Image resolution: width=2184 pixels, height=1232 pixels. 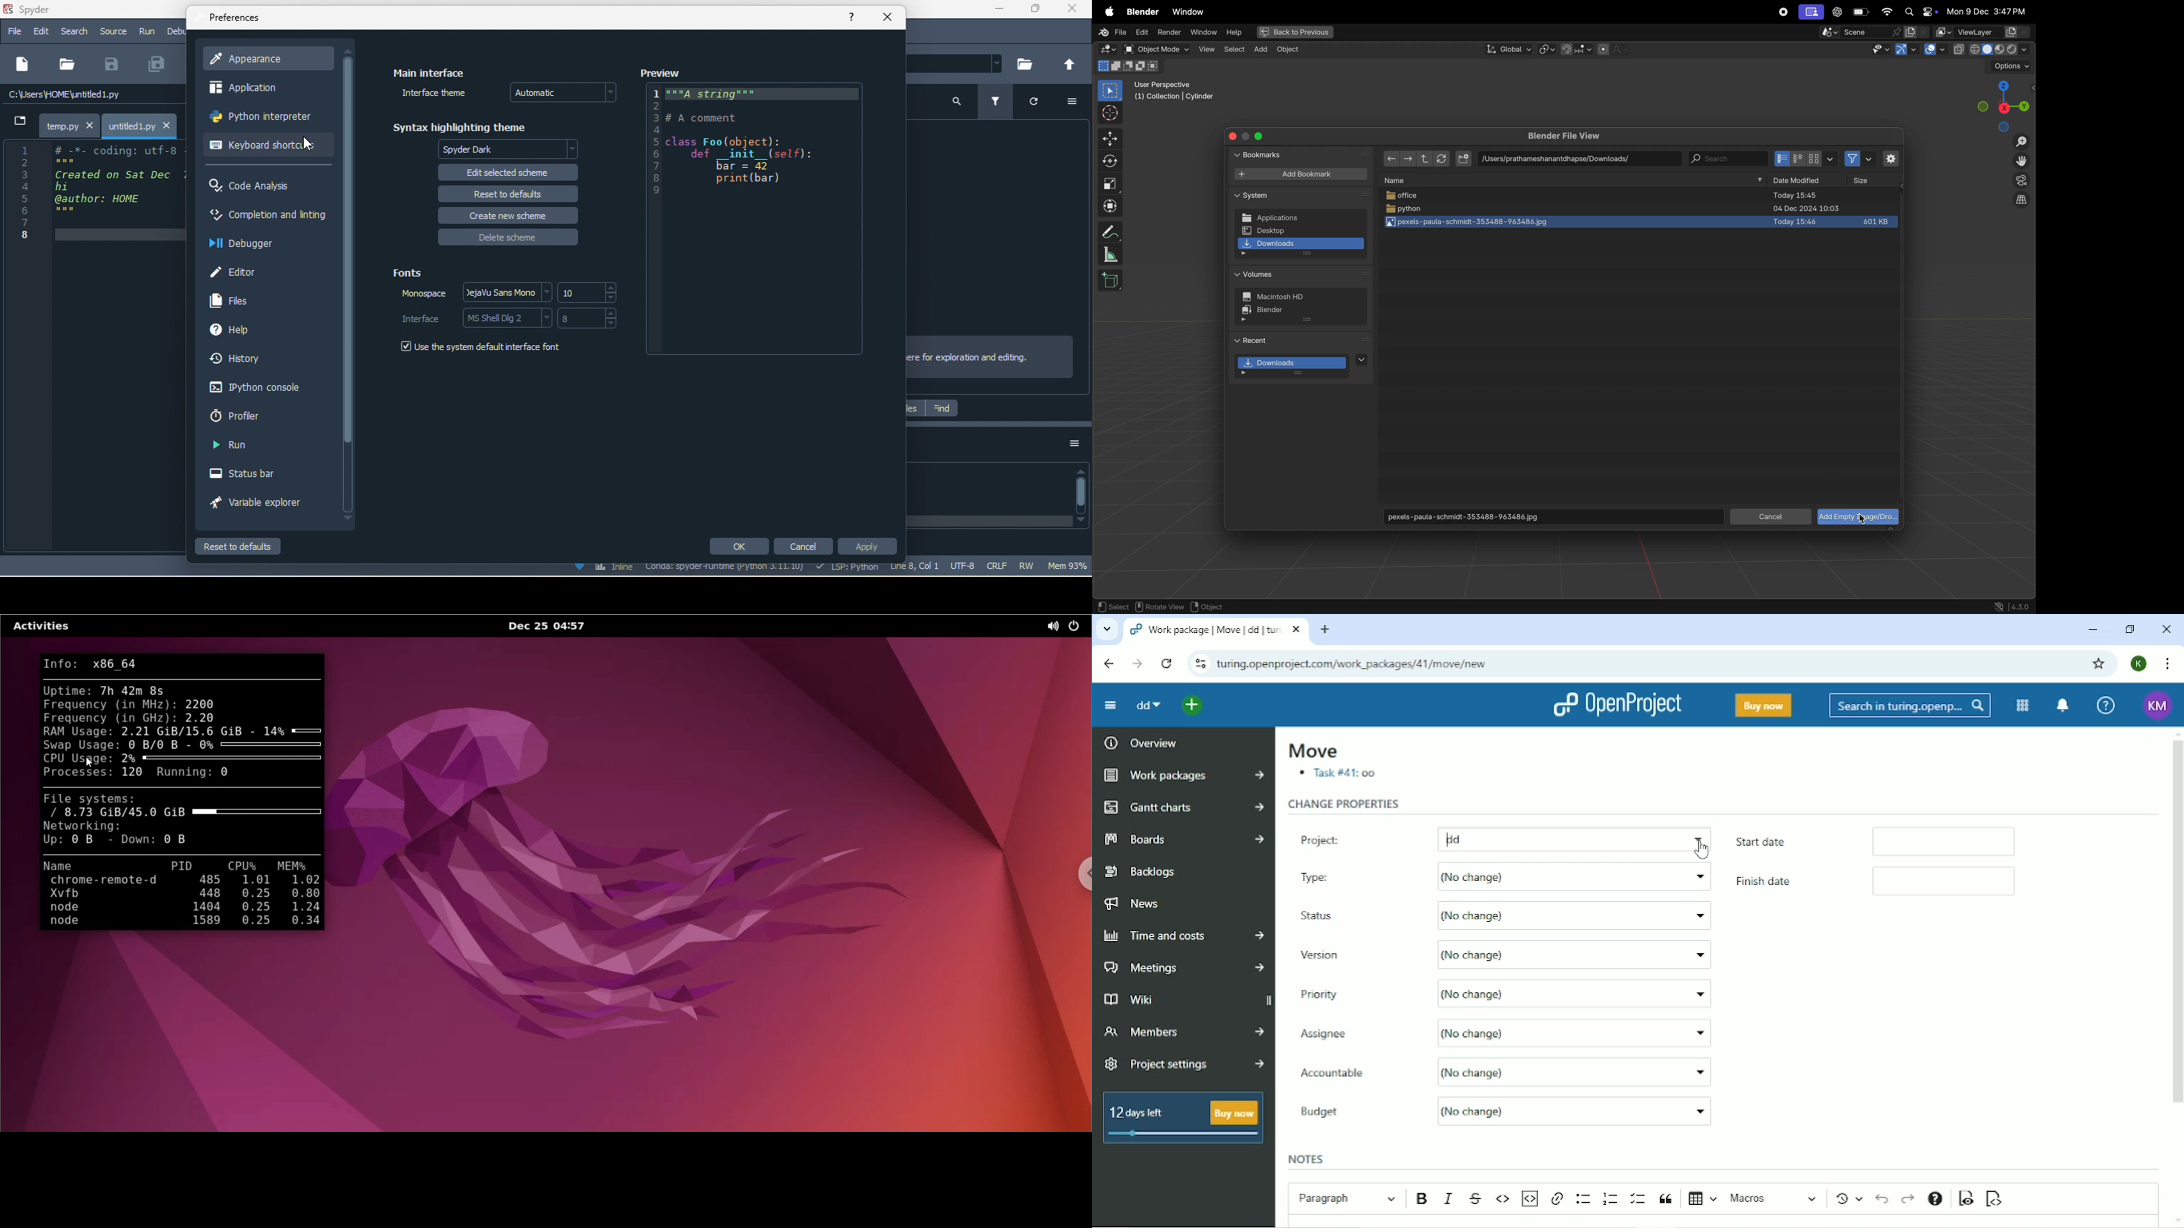 What do you see at coordinates (1503, 1198) in the screenshot?
I see `Code` at bounding box center [1503, 1198].